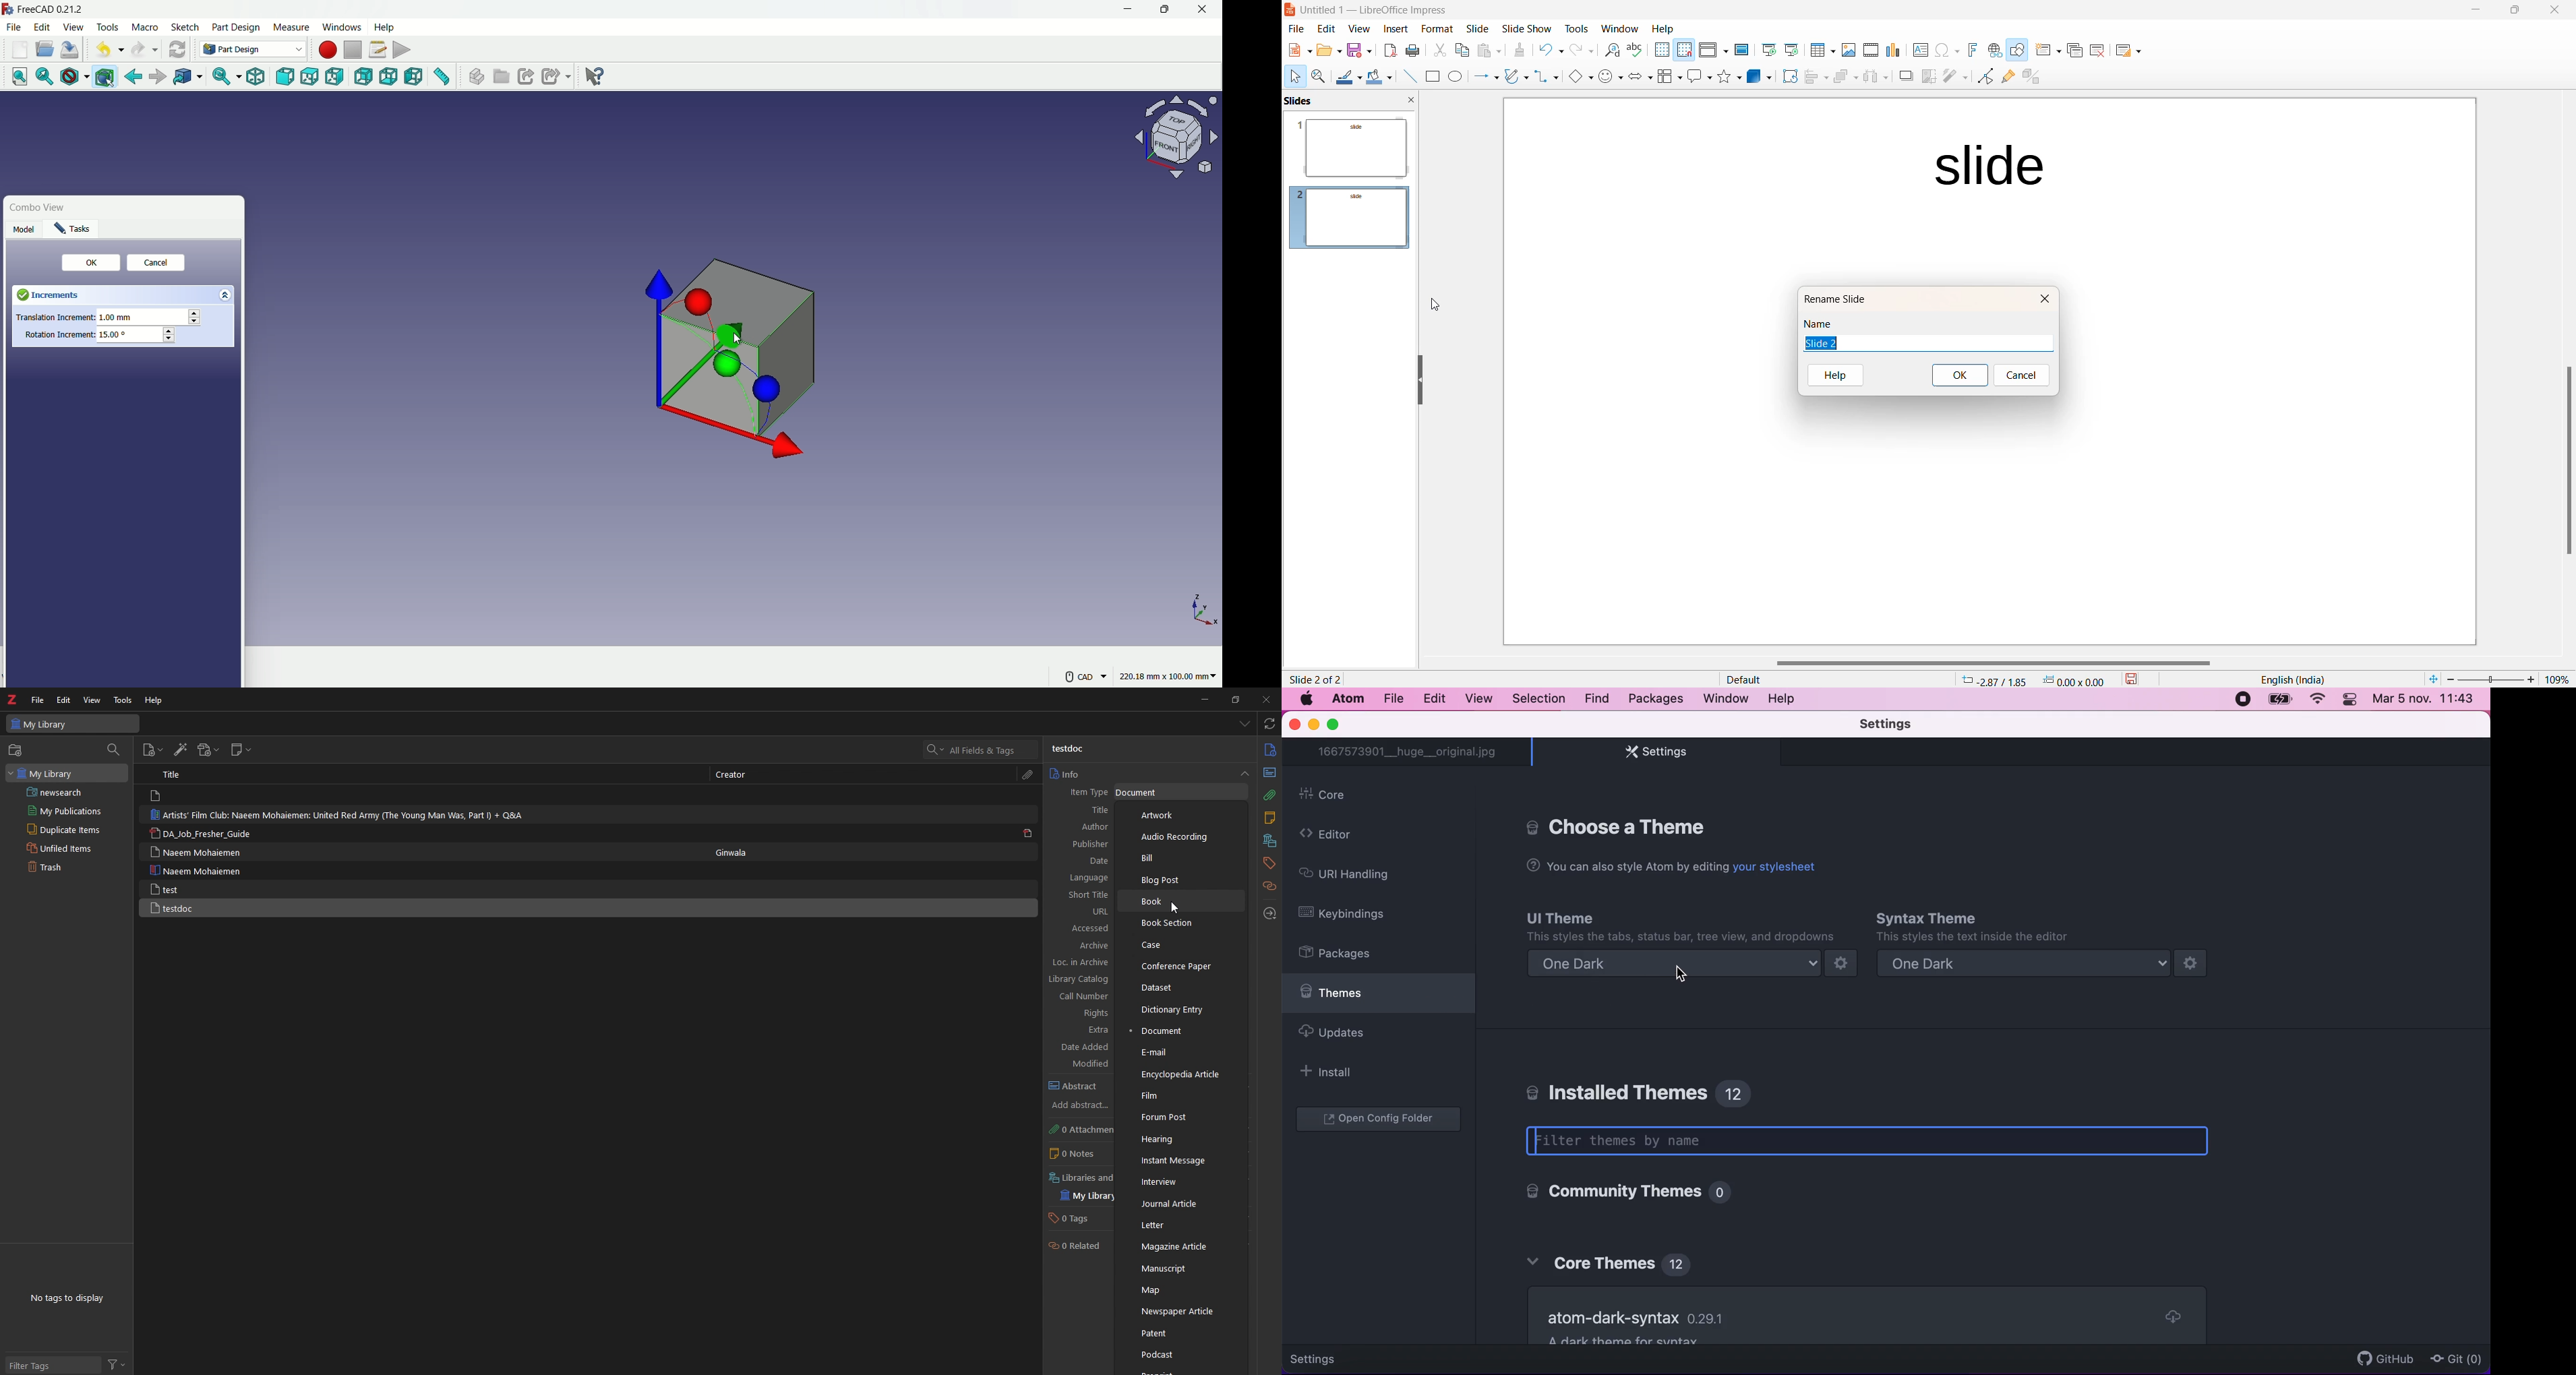  What do you see at coordinates (1088, 844) in the screenshot?
I see `Publisher` at bounding box center [1088, 844].